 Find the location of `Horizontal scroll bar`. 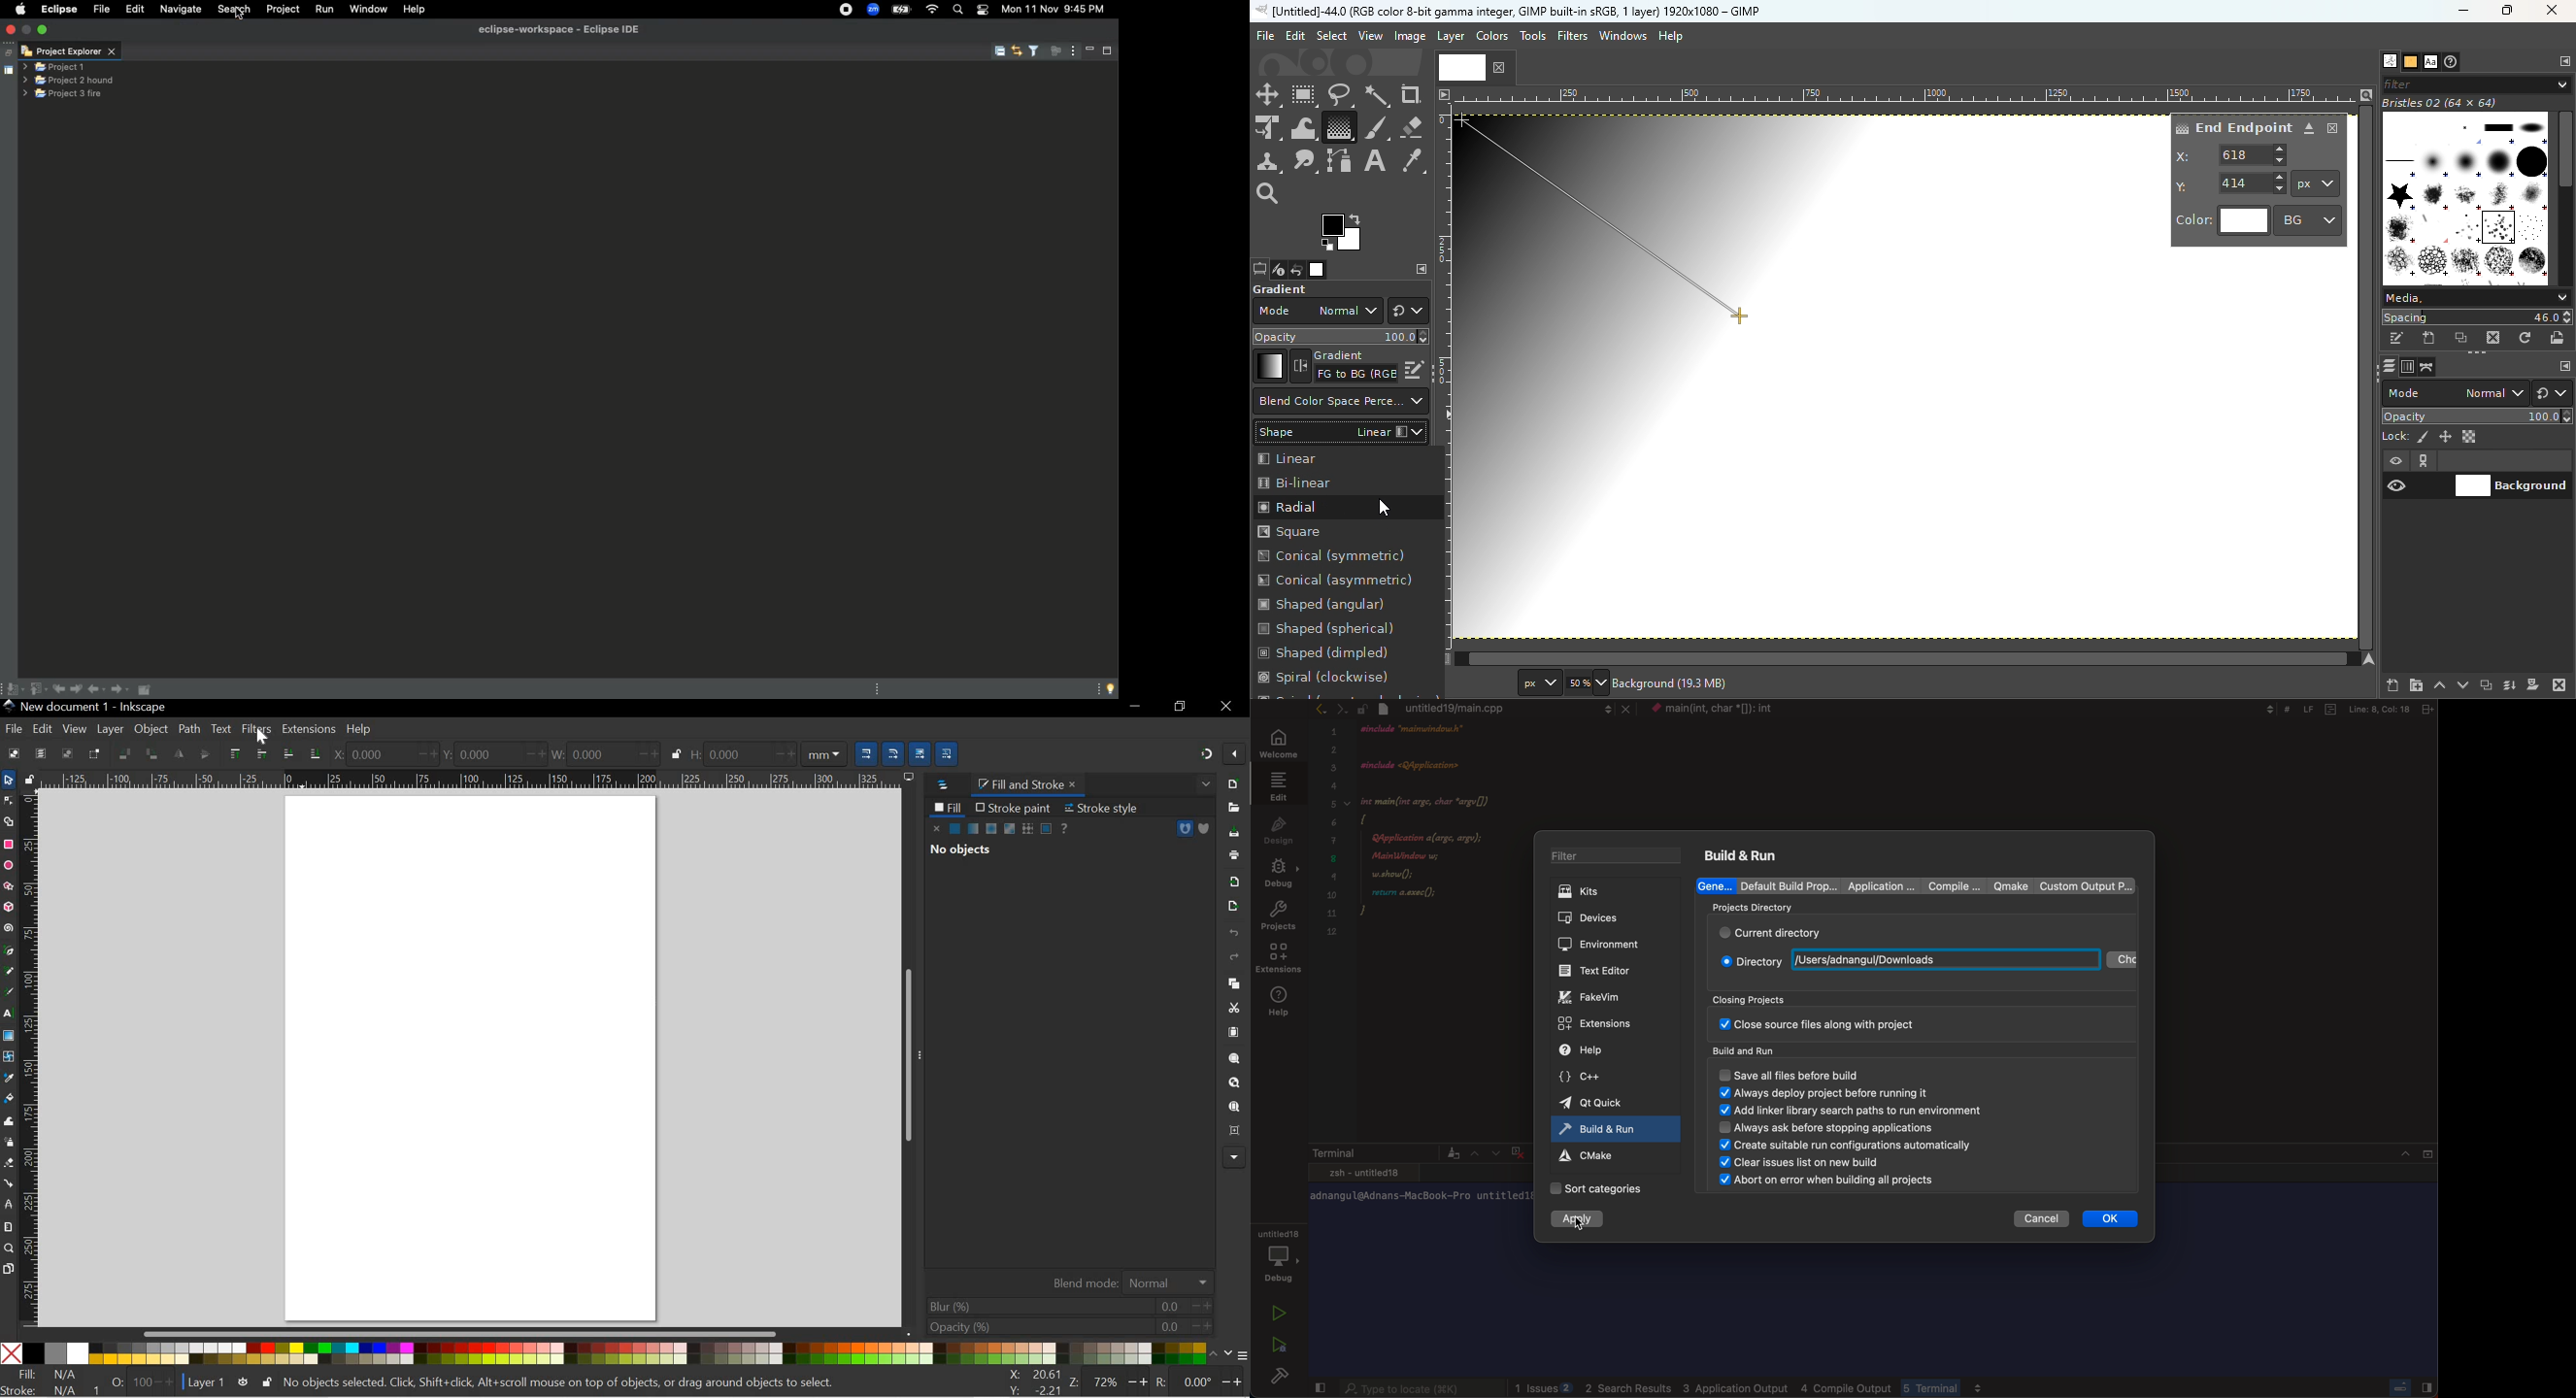

Horizontal scroll bar is located at coordinates (2368, 378).